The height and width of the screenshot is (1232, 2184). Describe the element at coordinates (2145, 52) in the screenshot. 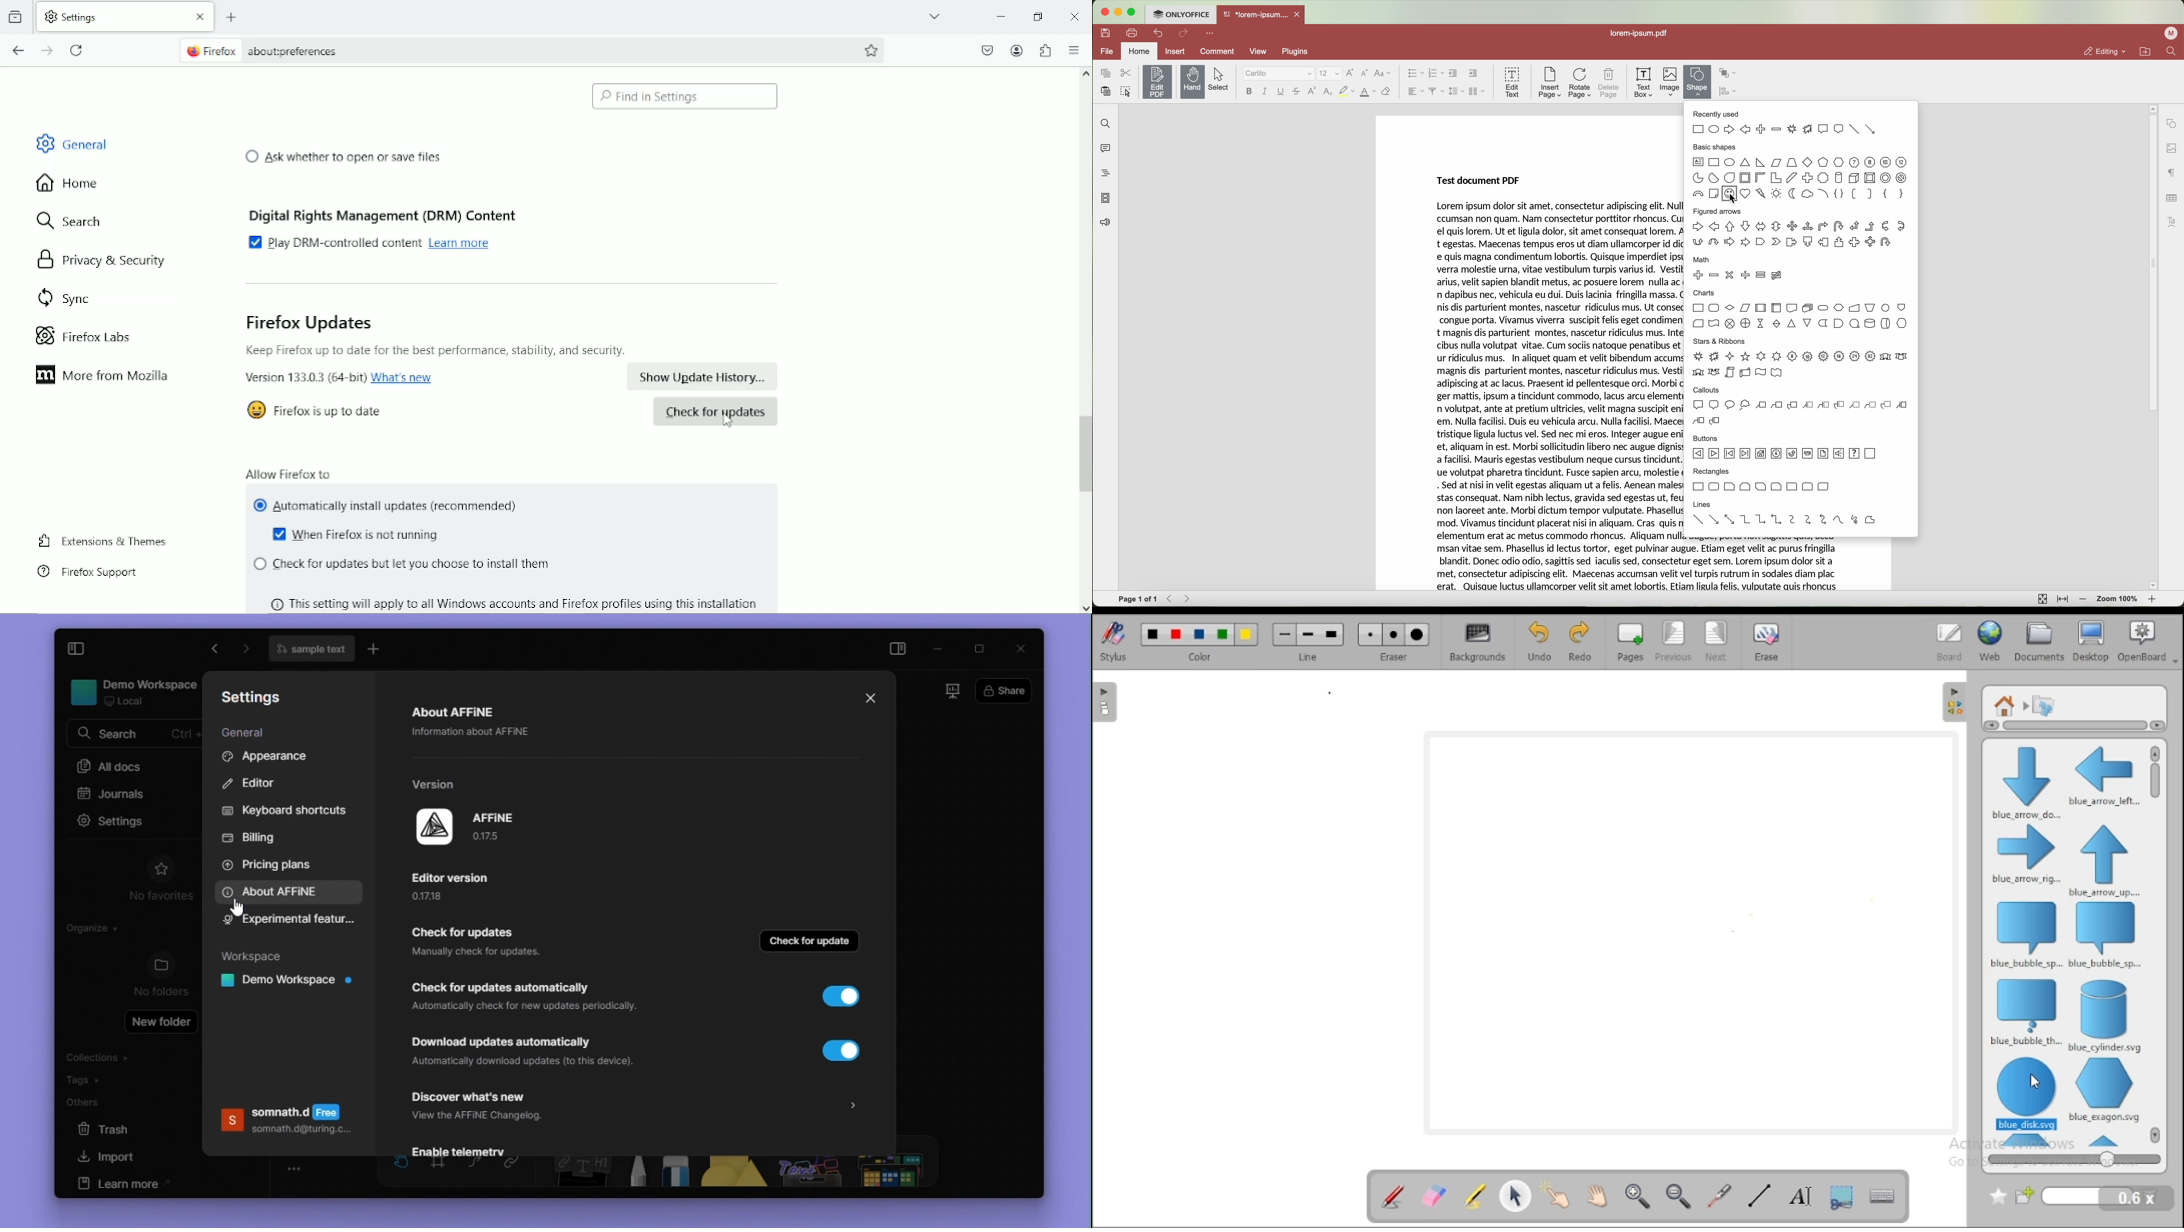

I see `open file location` at that location.